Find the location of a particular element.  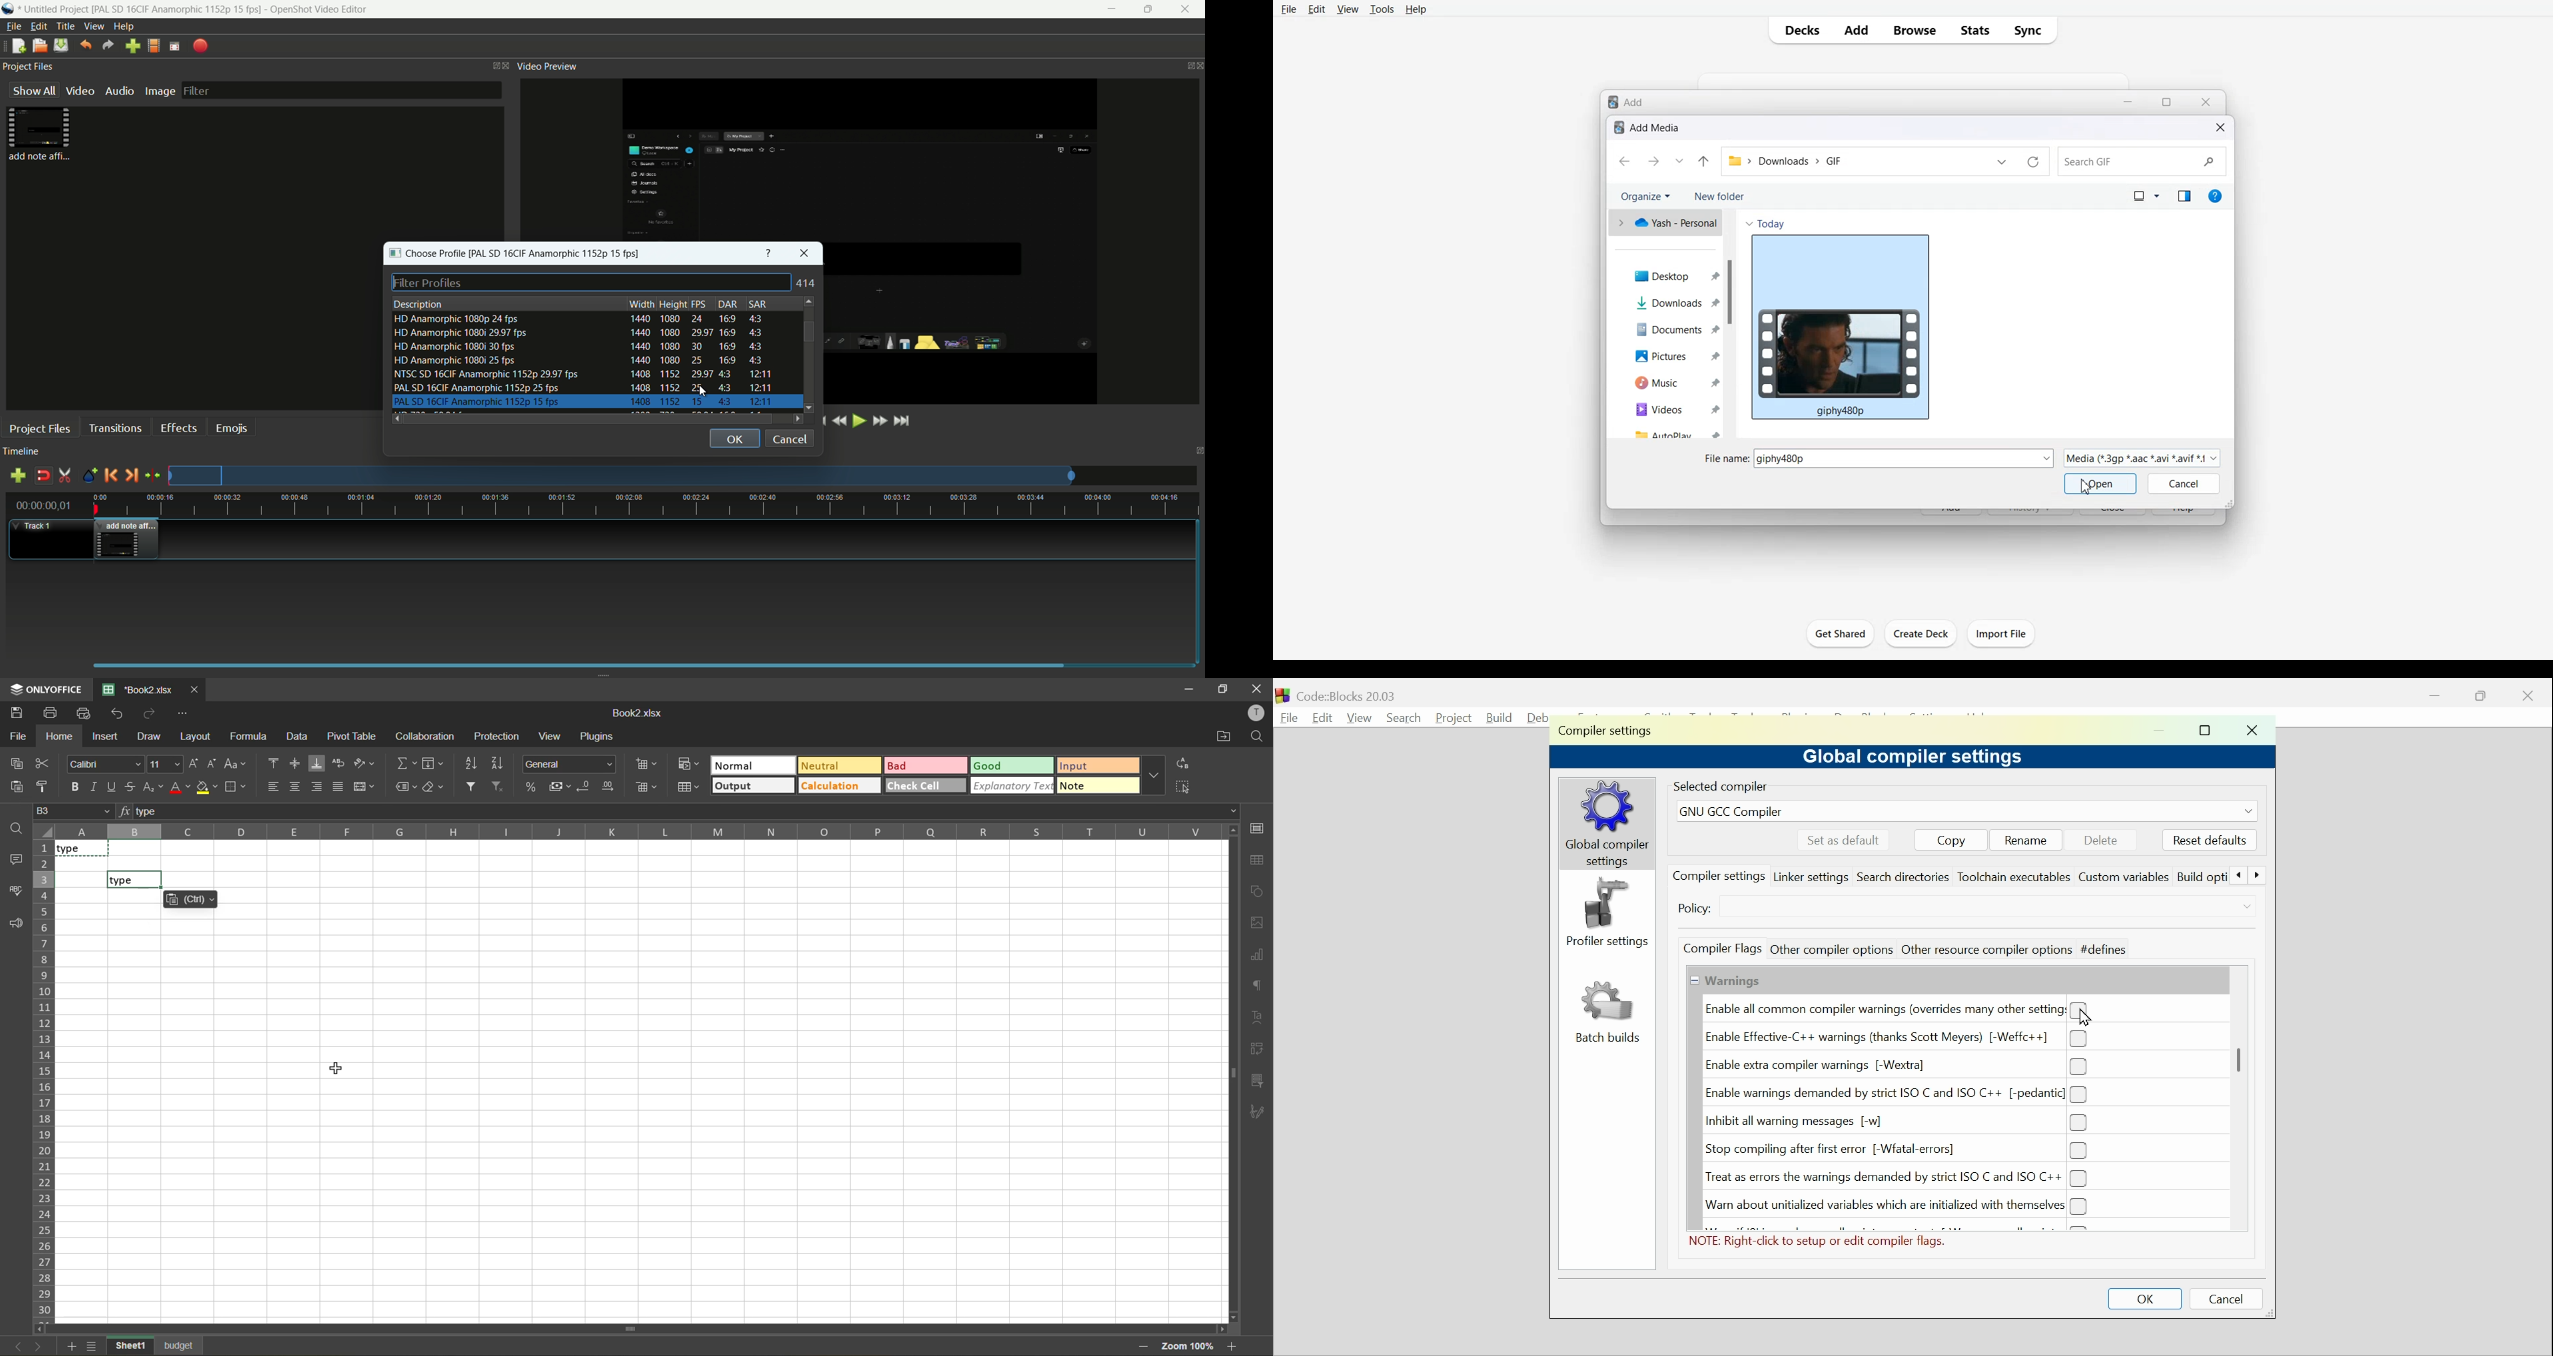

file in project is located at coordinates (36, 134).